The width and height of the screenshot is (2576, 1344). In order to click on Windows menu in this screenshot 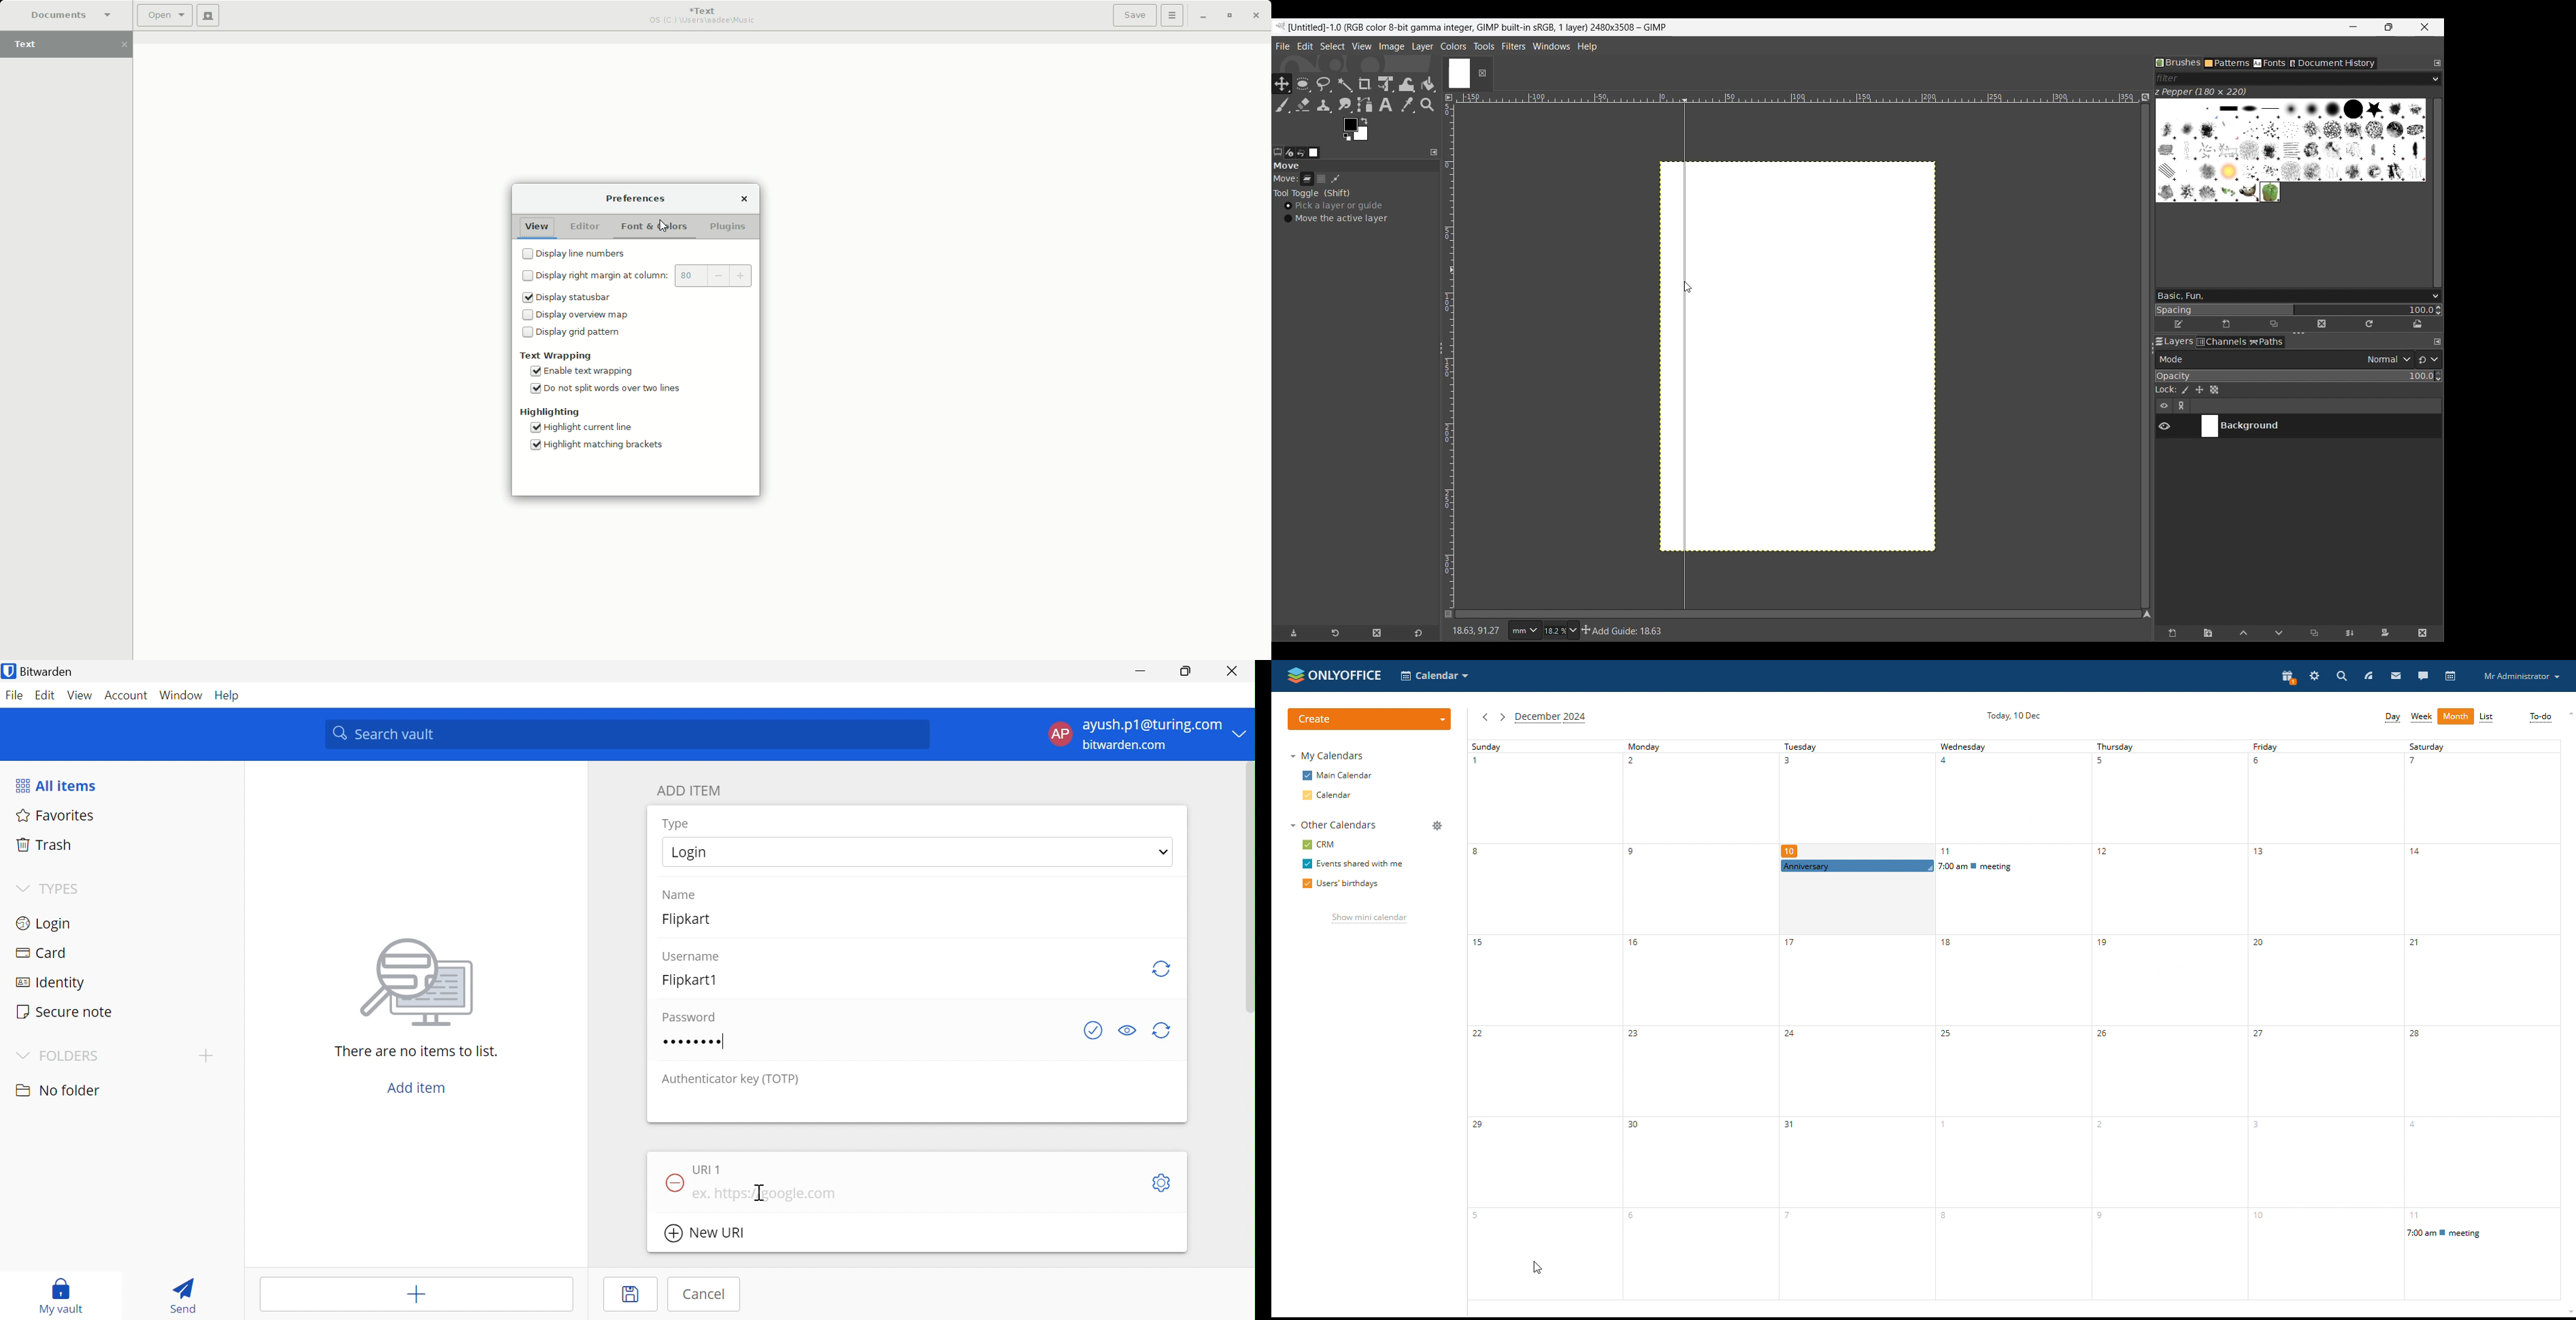, I will do `click(1551, 45)`.